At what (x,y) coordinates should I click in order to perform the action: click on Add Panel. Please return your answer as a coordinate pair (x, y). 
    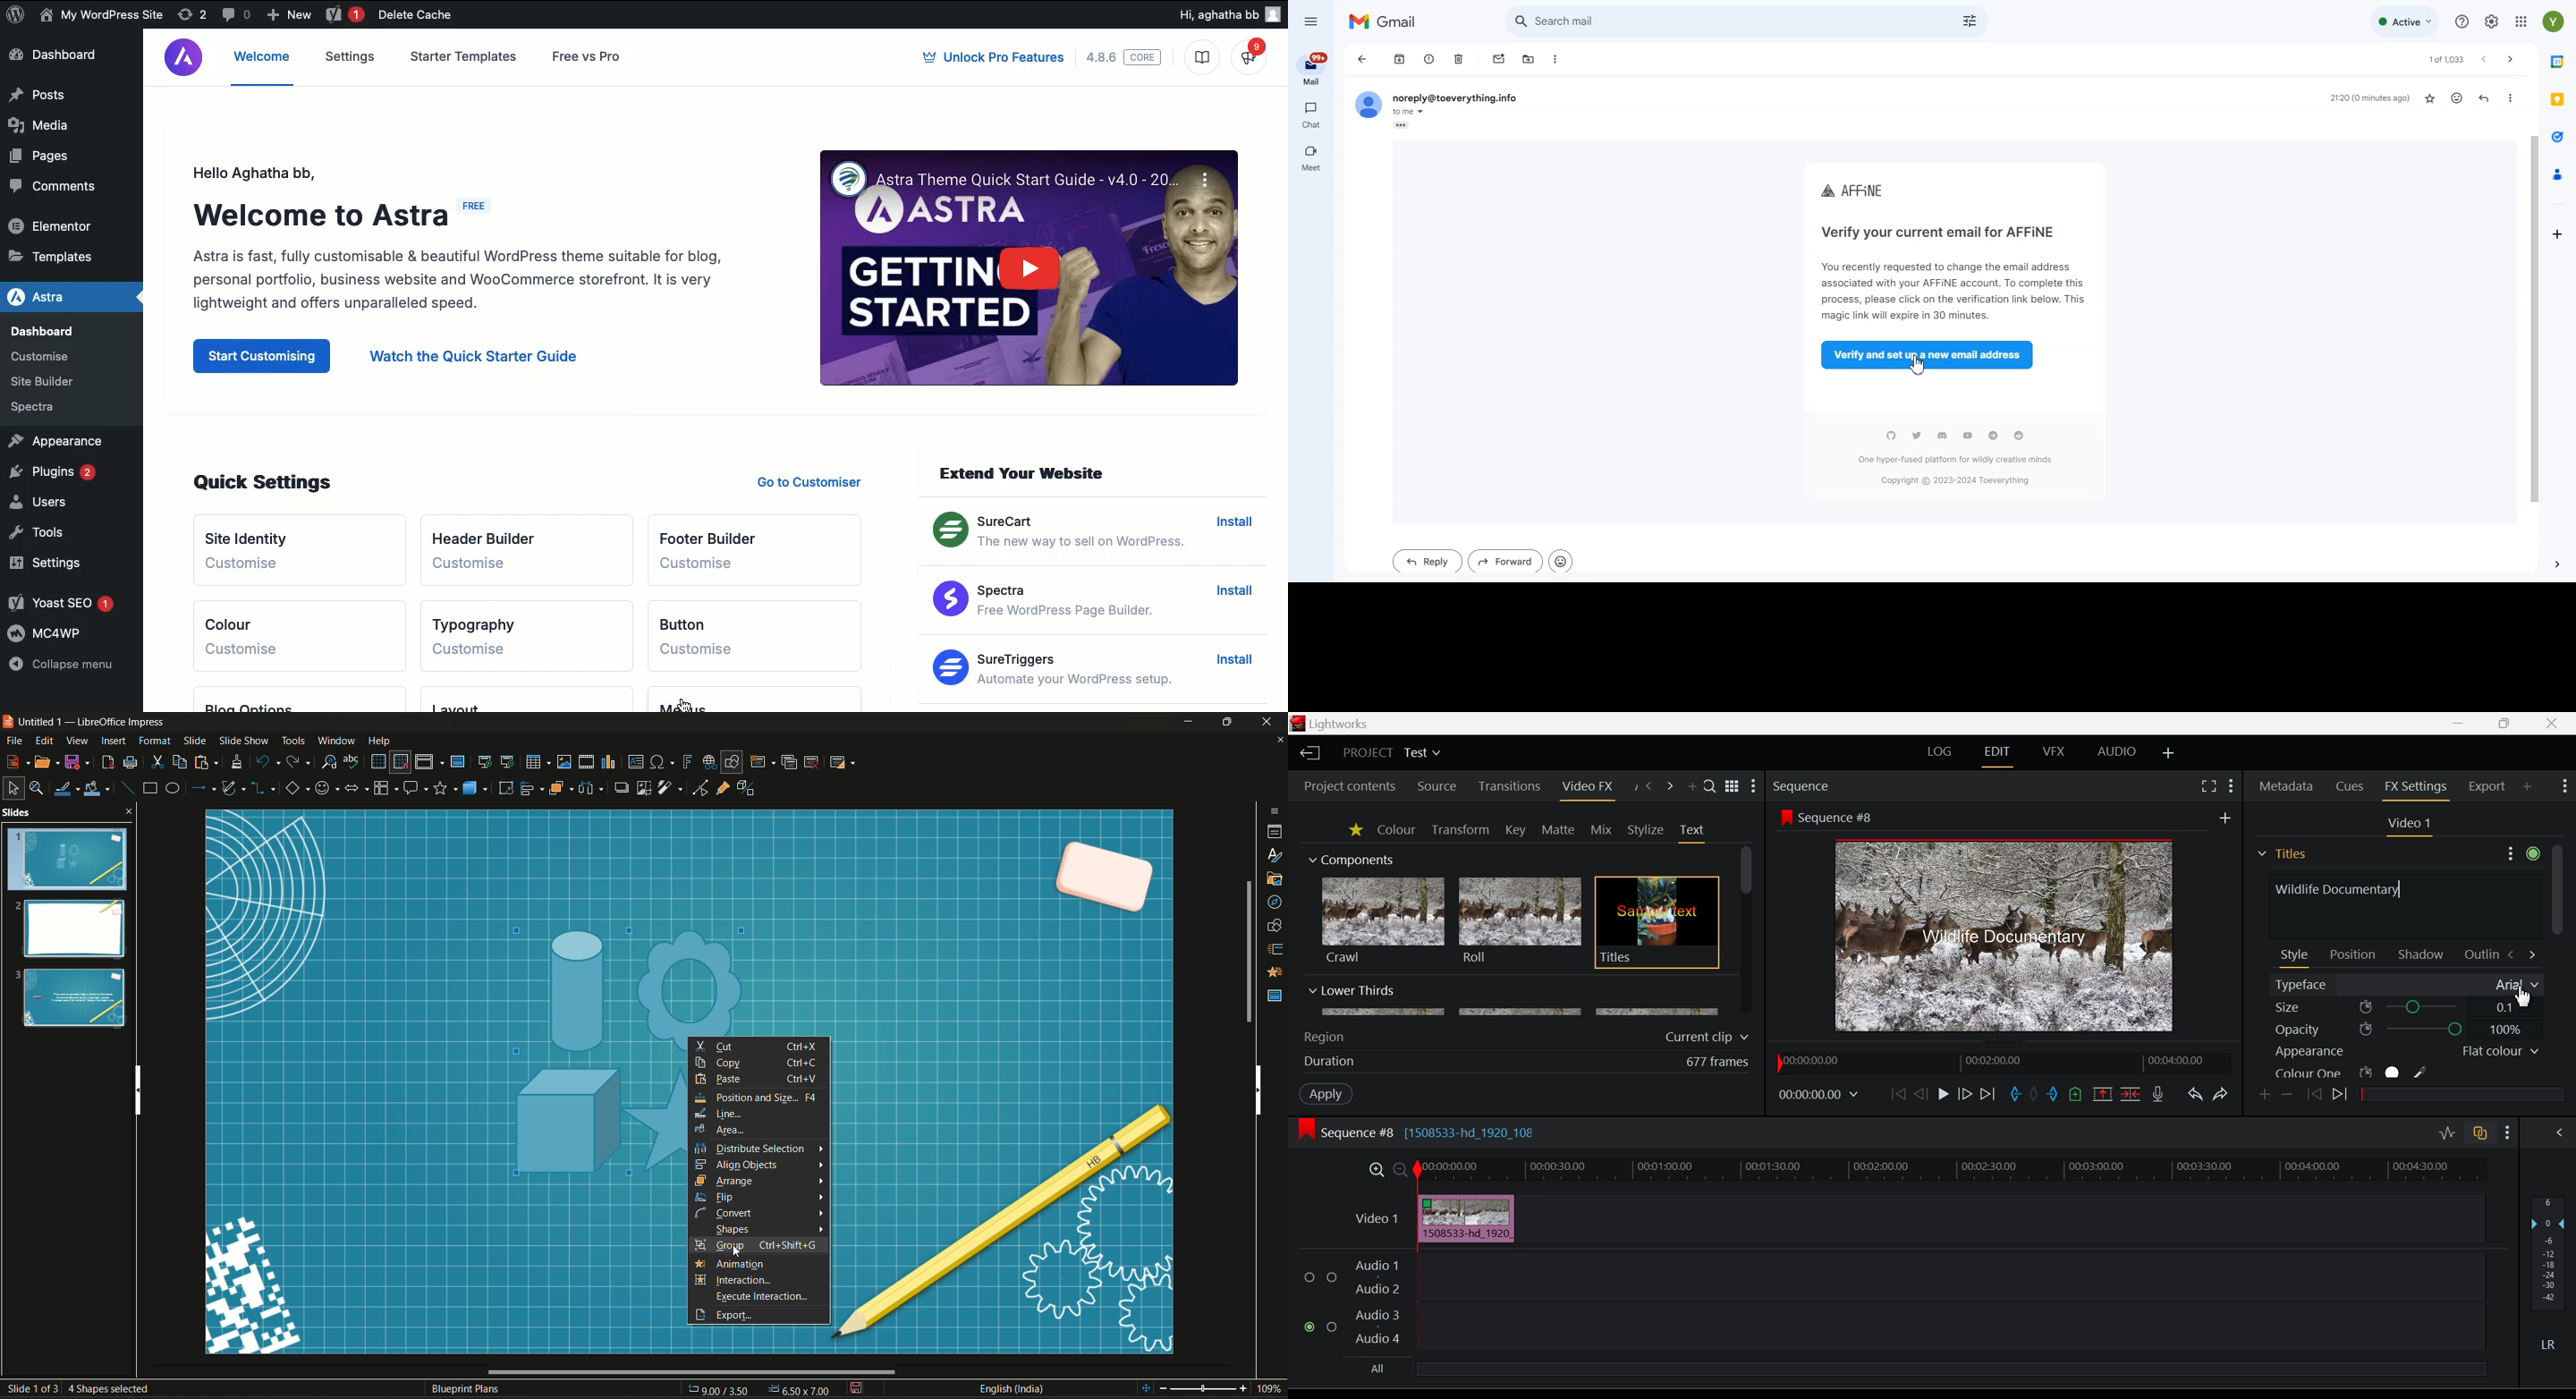
    Looking at the image, I should click on (1690, 787).